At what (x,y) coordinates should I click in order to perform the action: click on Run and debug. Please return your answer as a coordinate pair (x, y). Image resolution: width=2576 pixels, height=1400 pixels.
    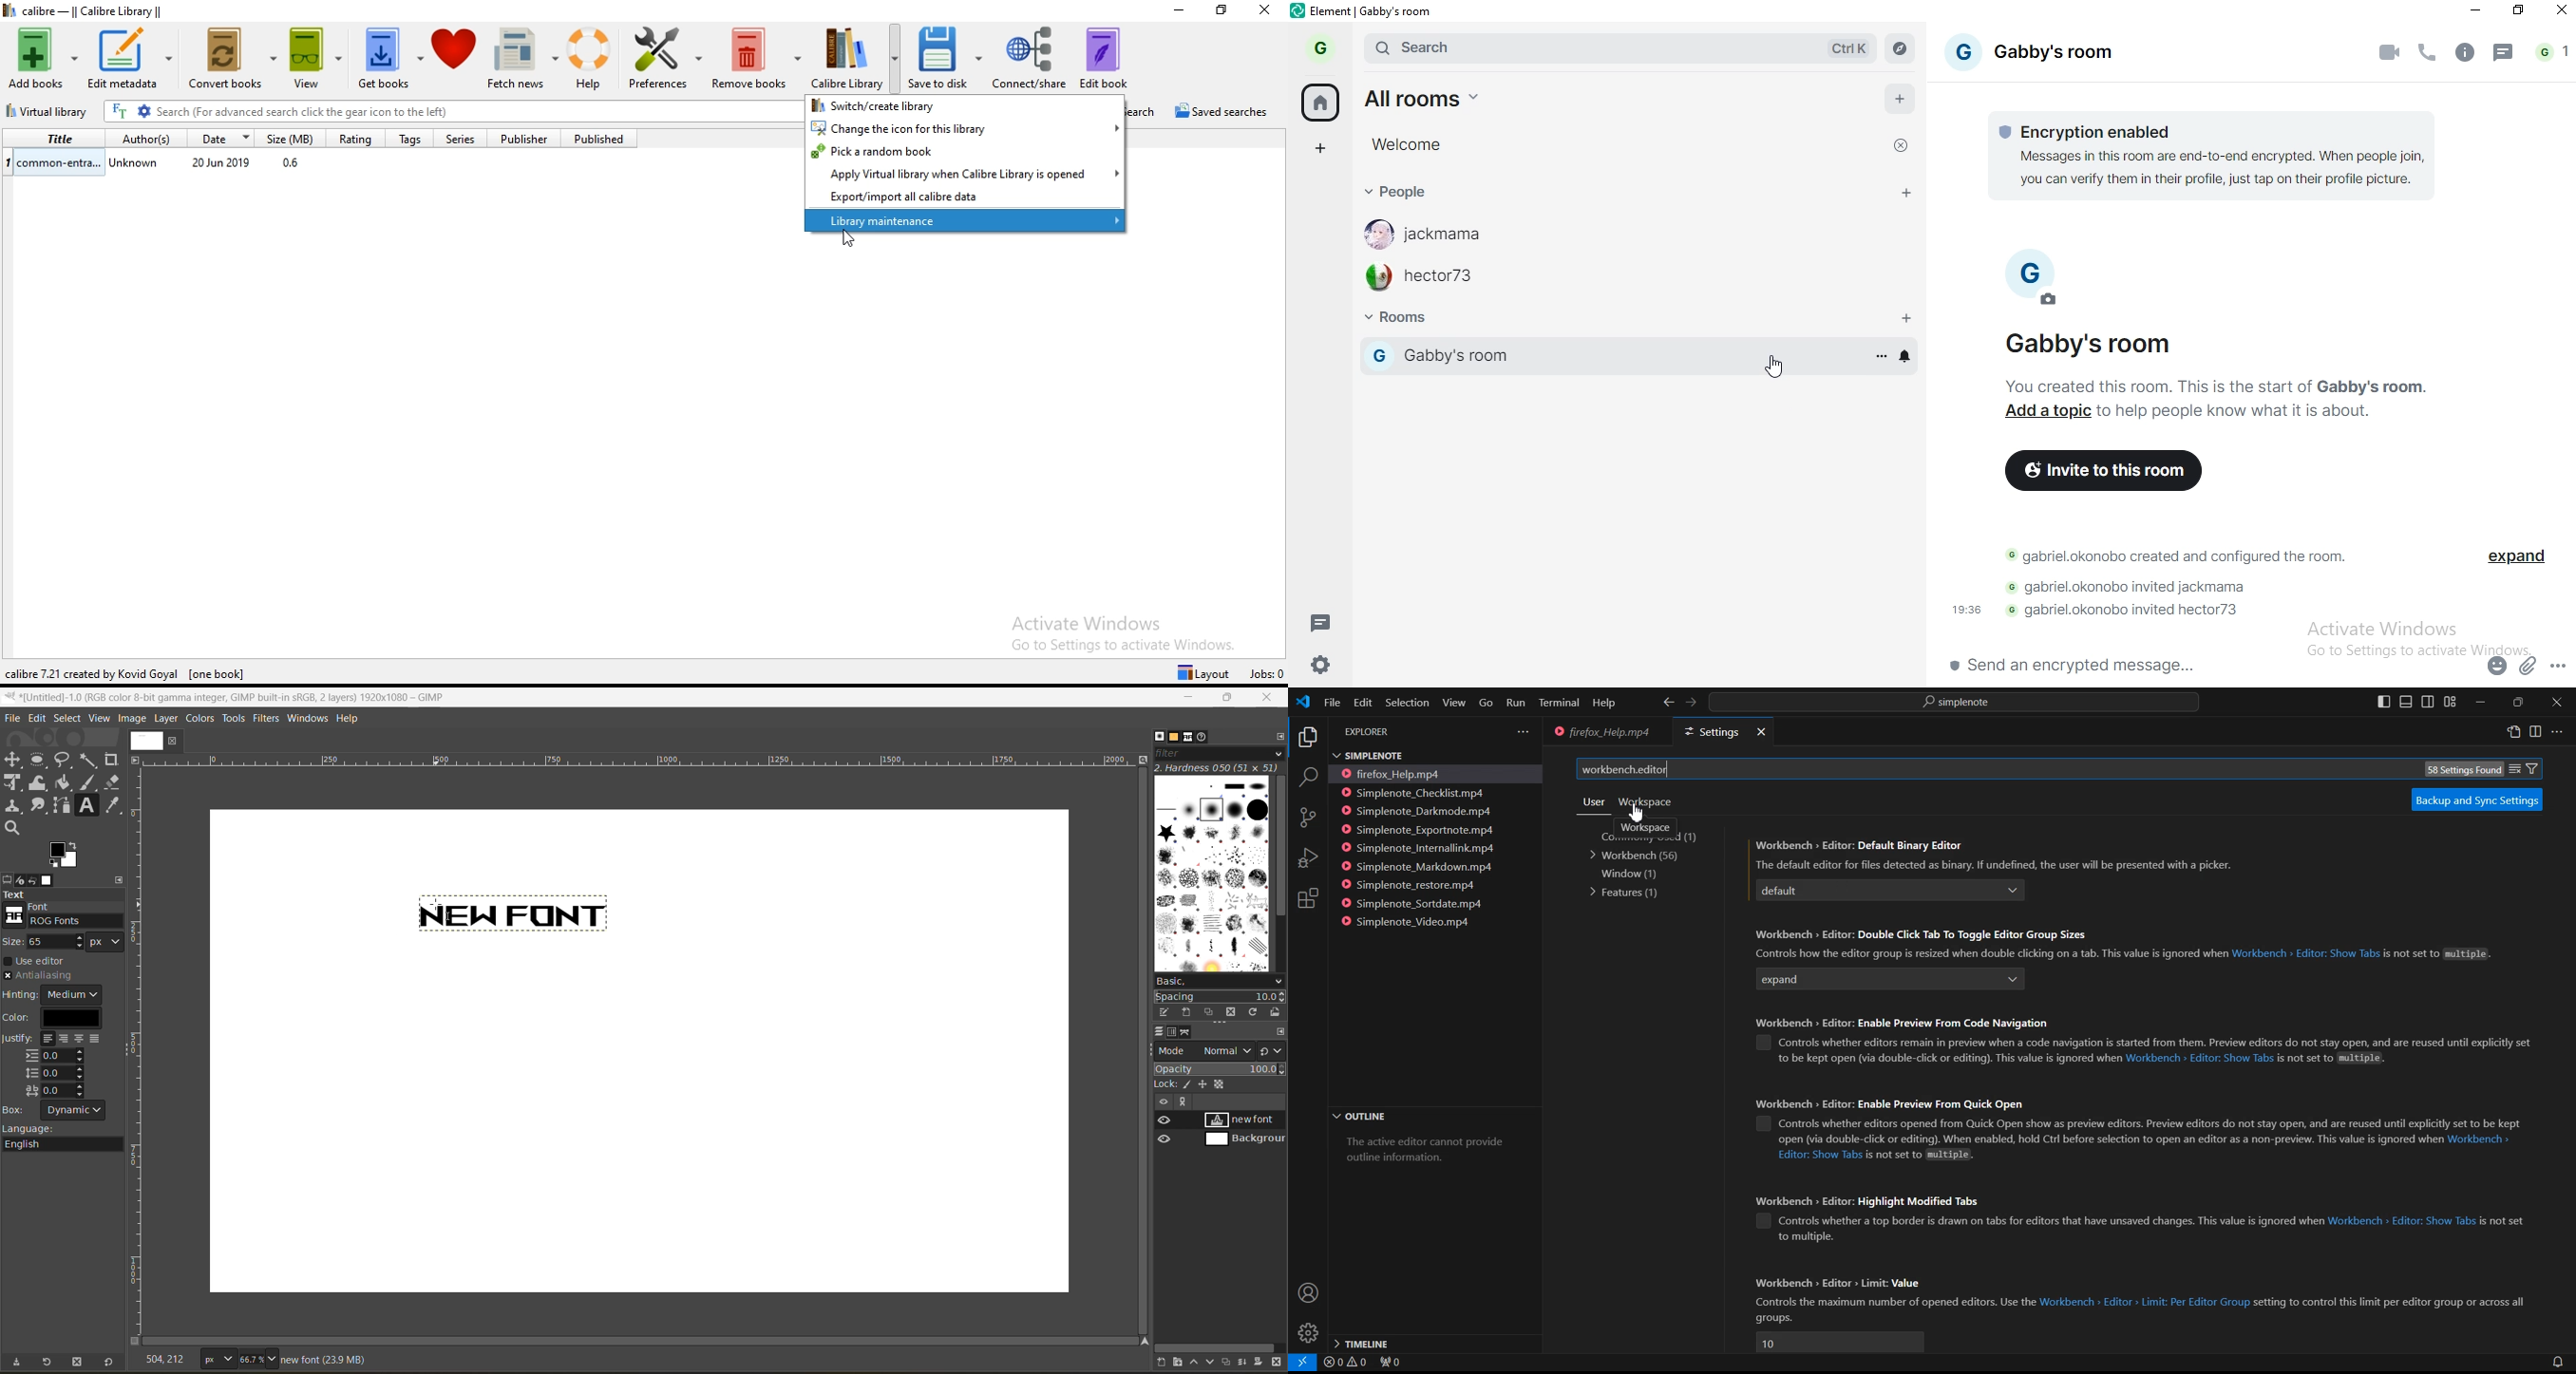
    Looking at the image, I should click on (1307, 858).